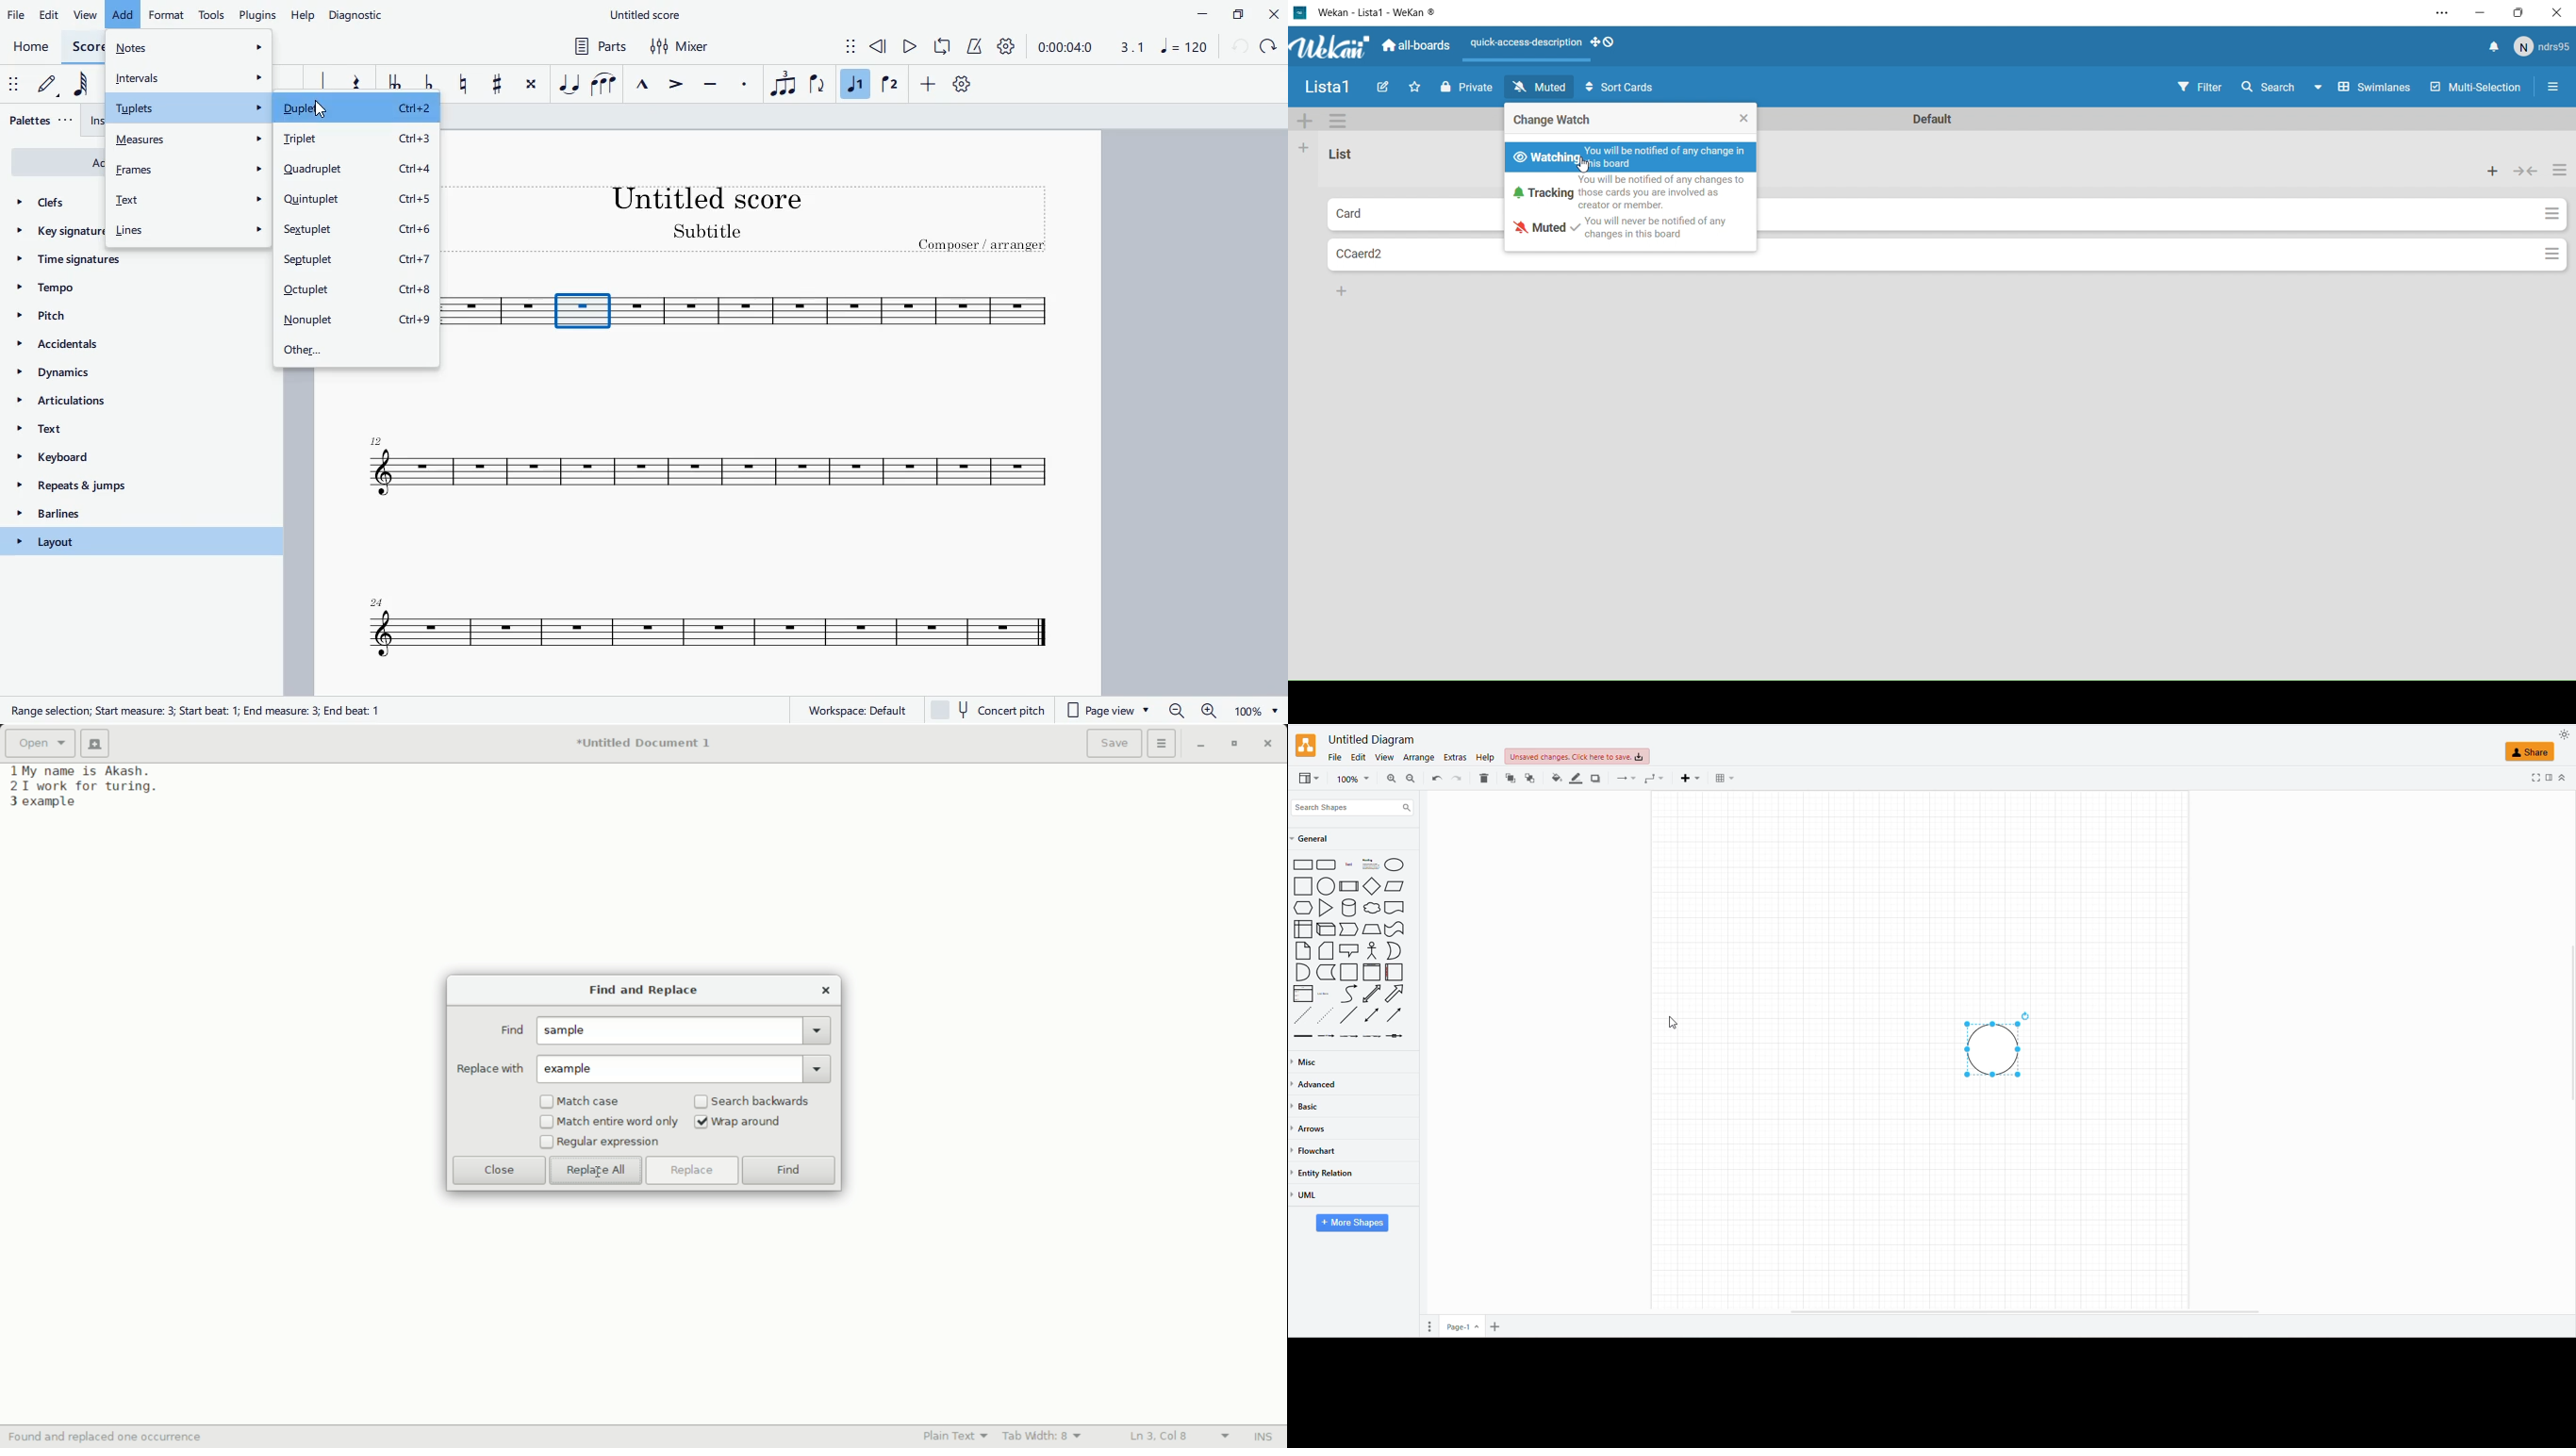 This screenshot has height=1456, width=2576. What do you see at coordinates (1399, 256) in the screenshot?
I see `Card2` at bounding box center [1399, 256].